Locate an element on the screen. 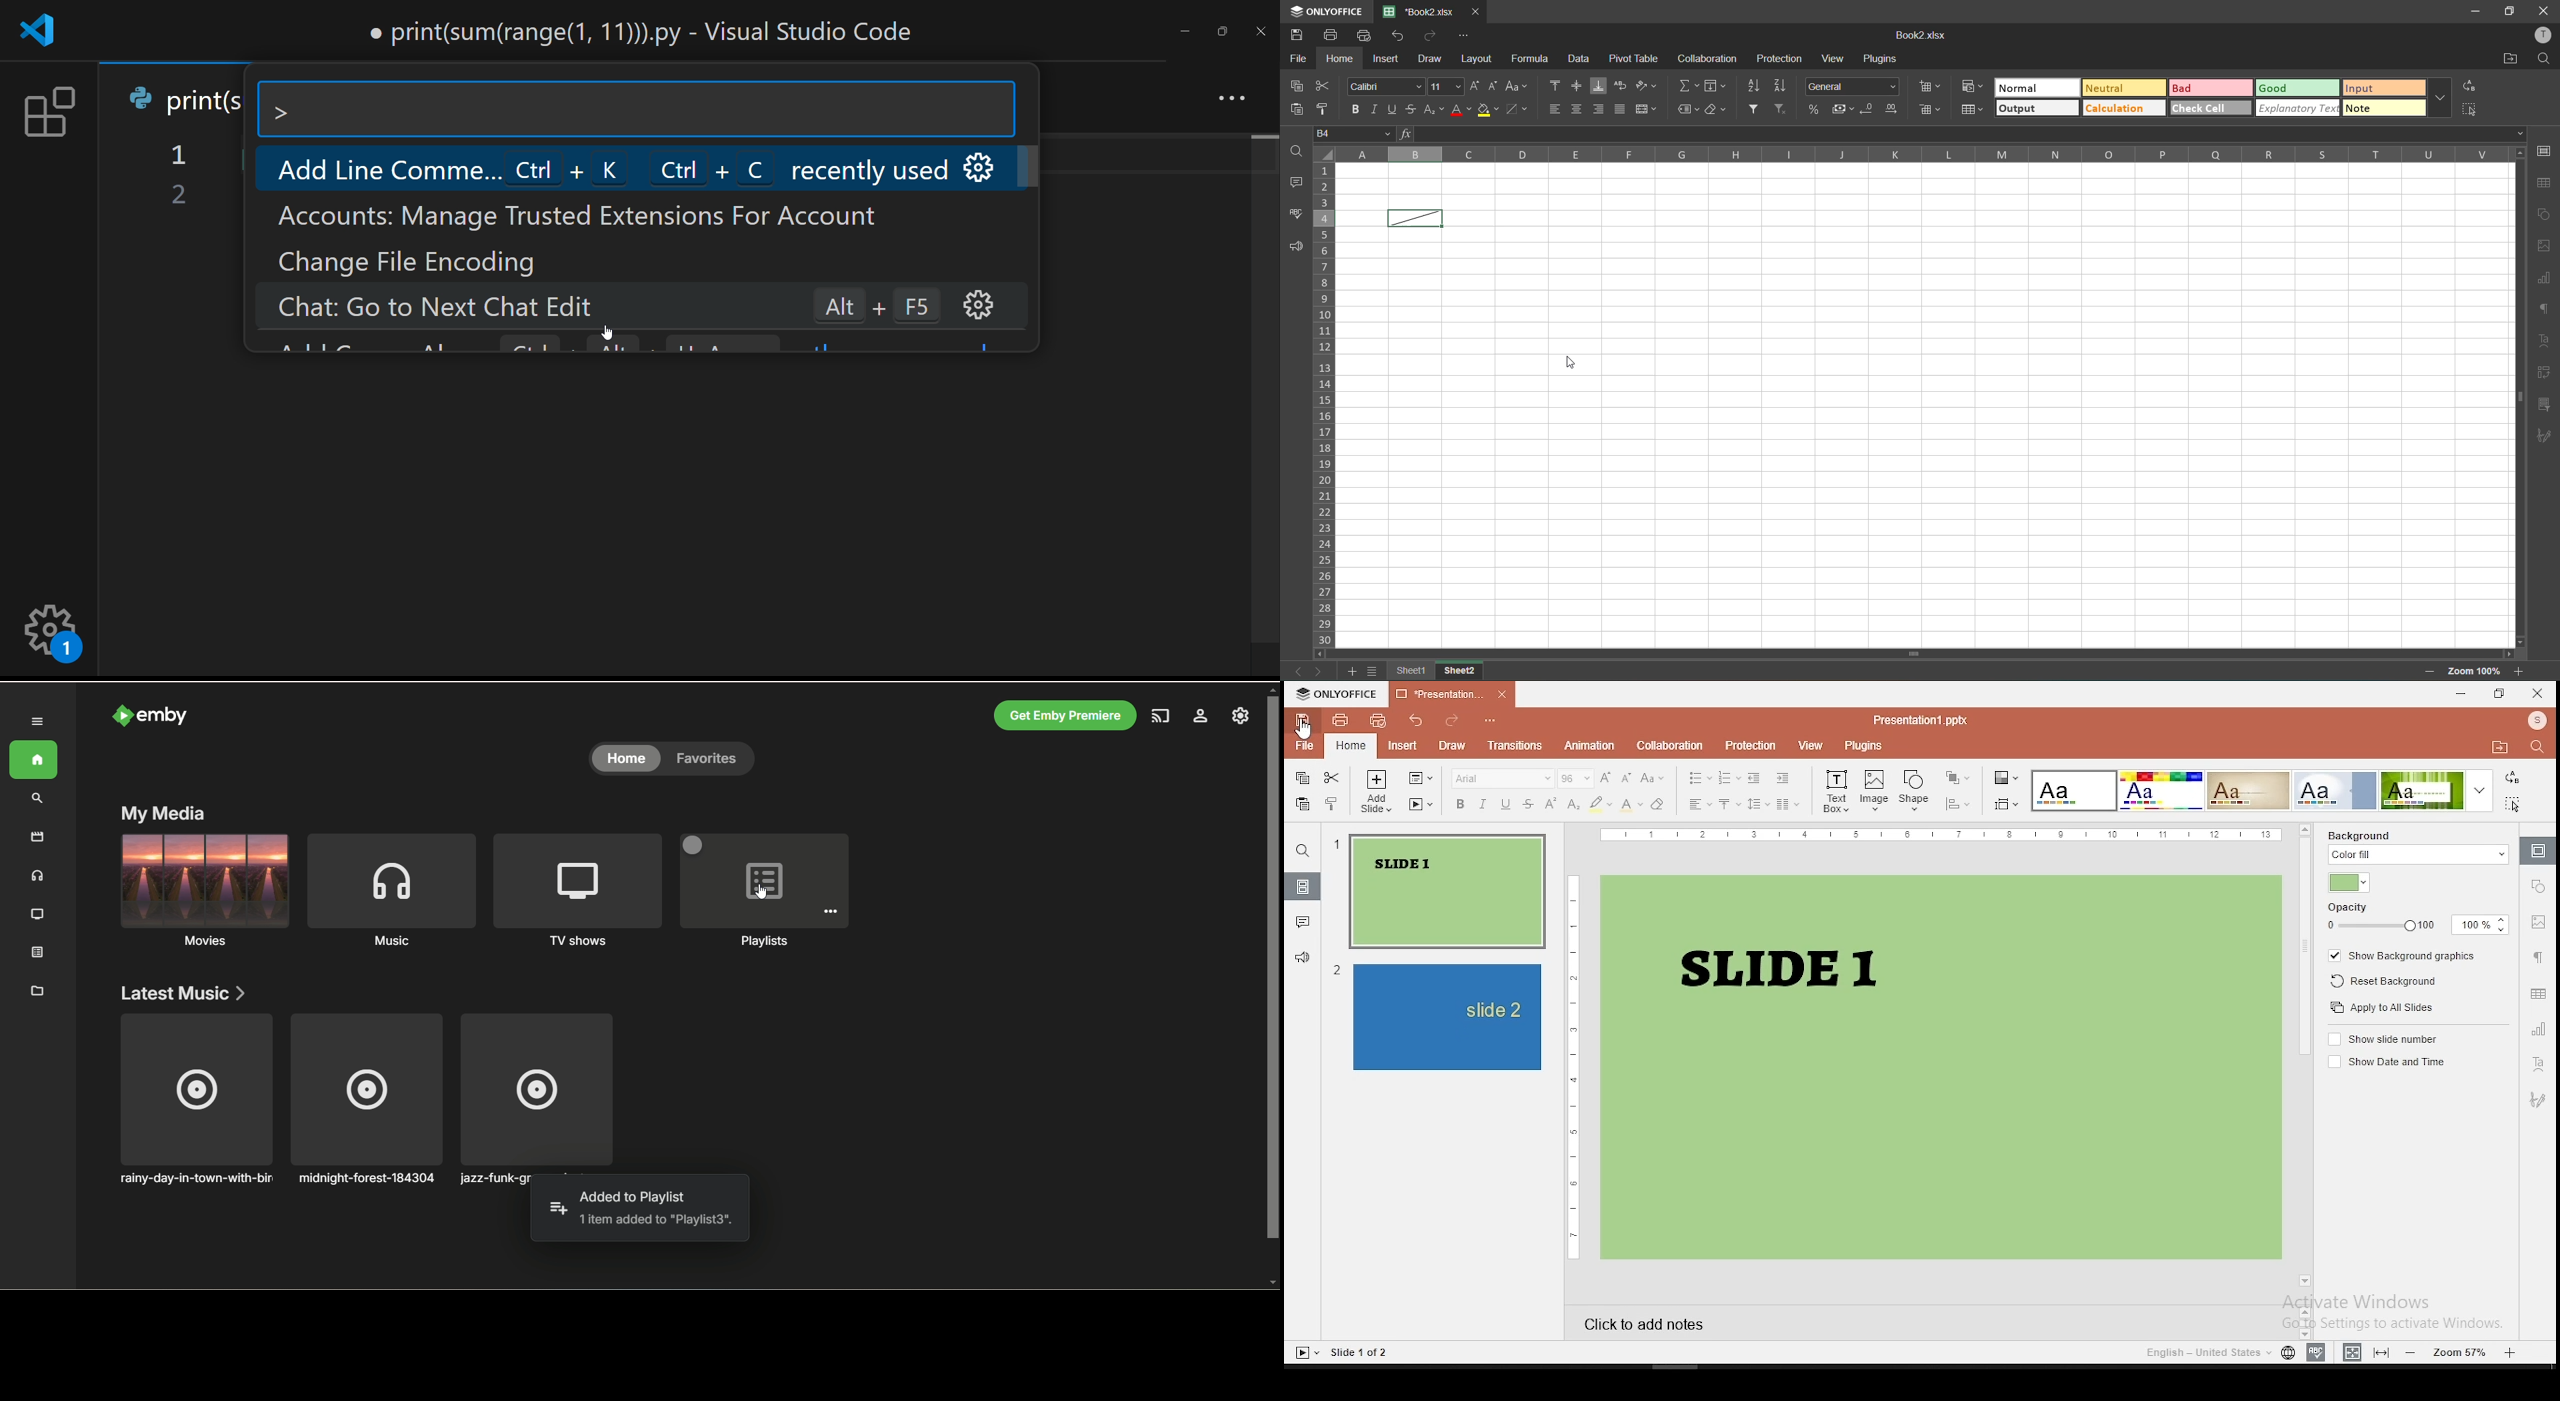 Image resolution: width=2576 pixels, height=1428 pixels. horizontal alignment is located at coordinates (1699, 805).